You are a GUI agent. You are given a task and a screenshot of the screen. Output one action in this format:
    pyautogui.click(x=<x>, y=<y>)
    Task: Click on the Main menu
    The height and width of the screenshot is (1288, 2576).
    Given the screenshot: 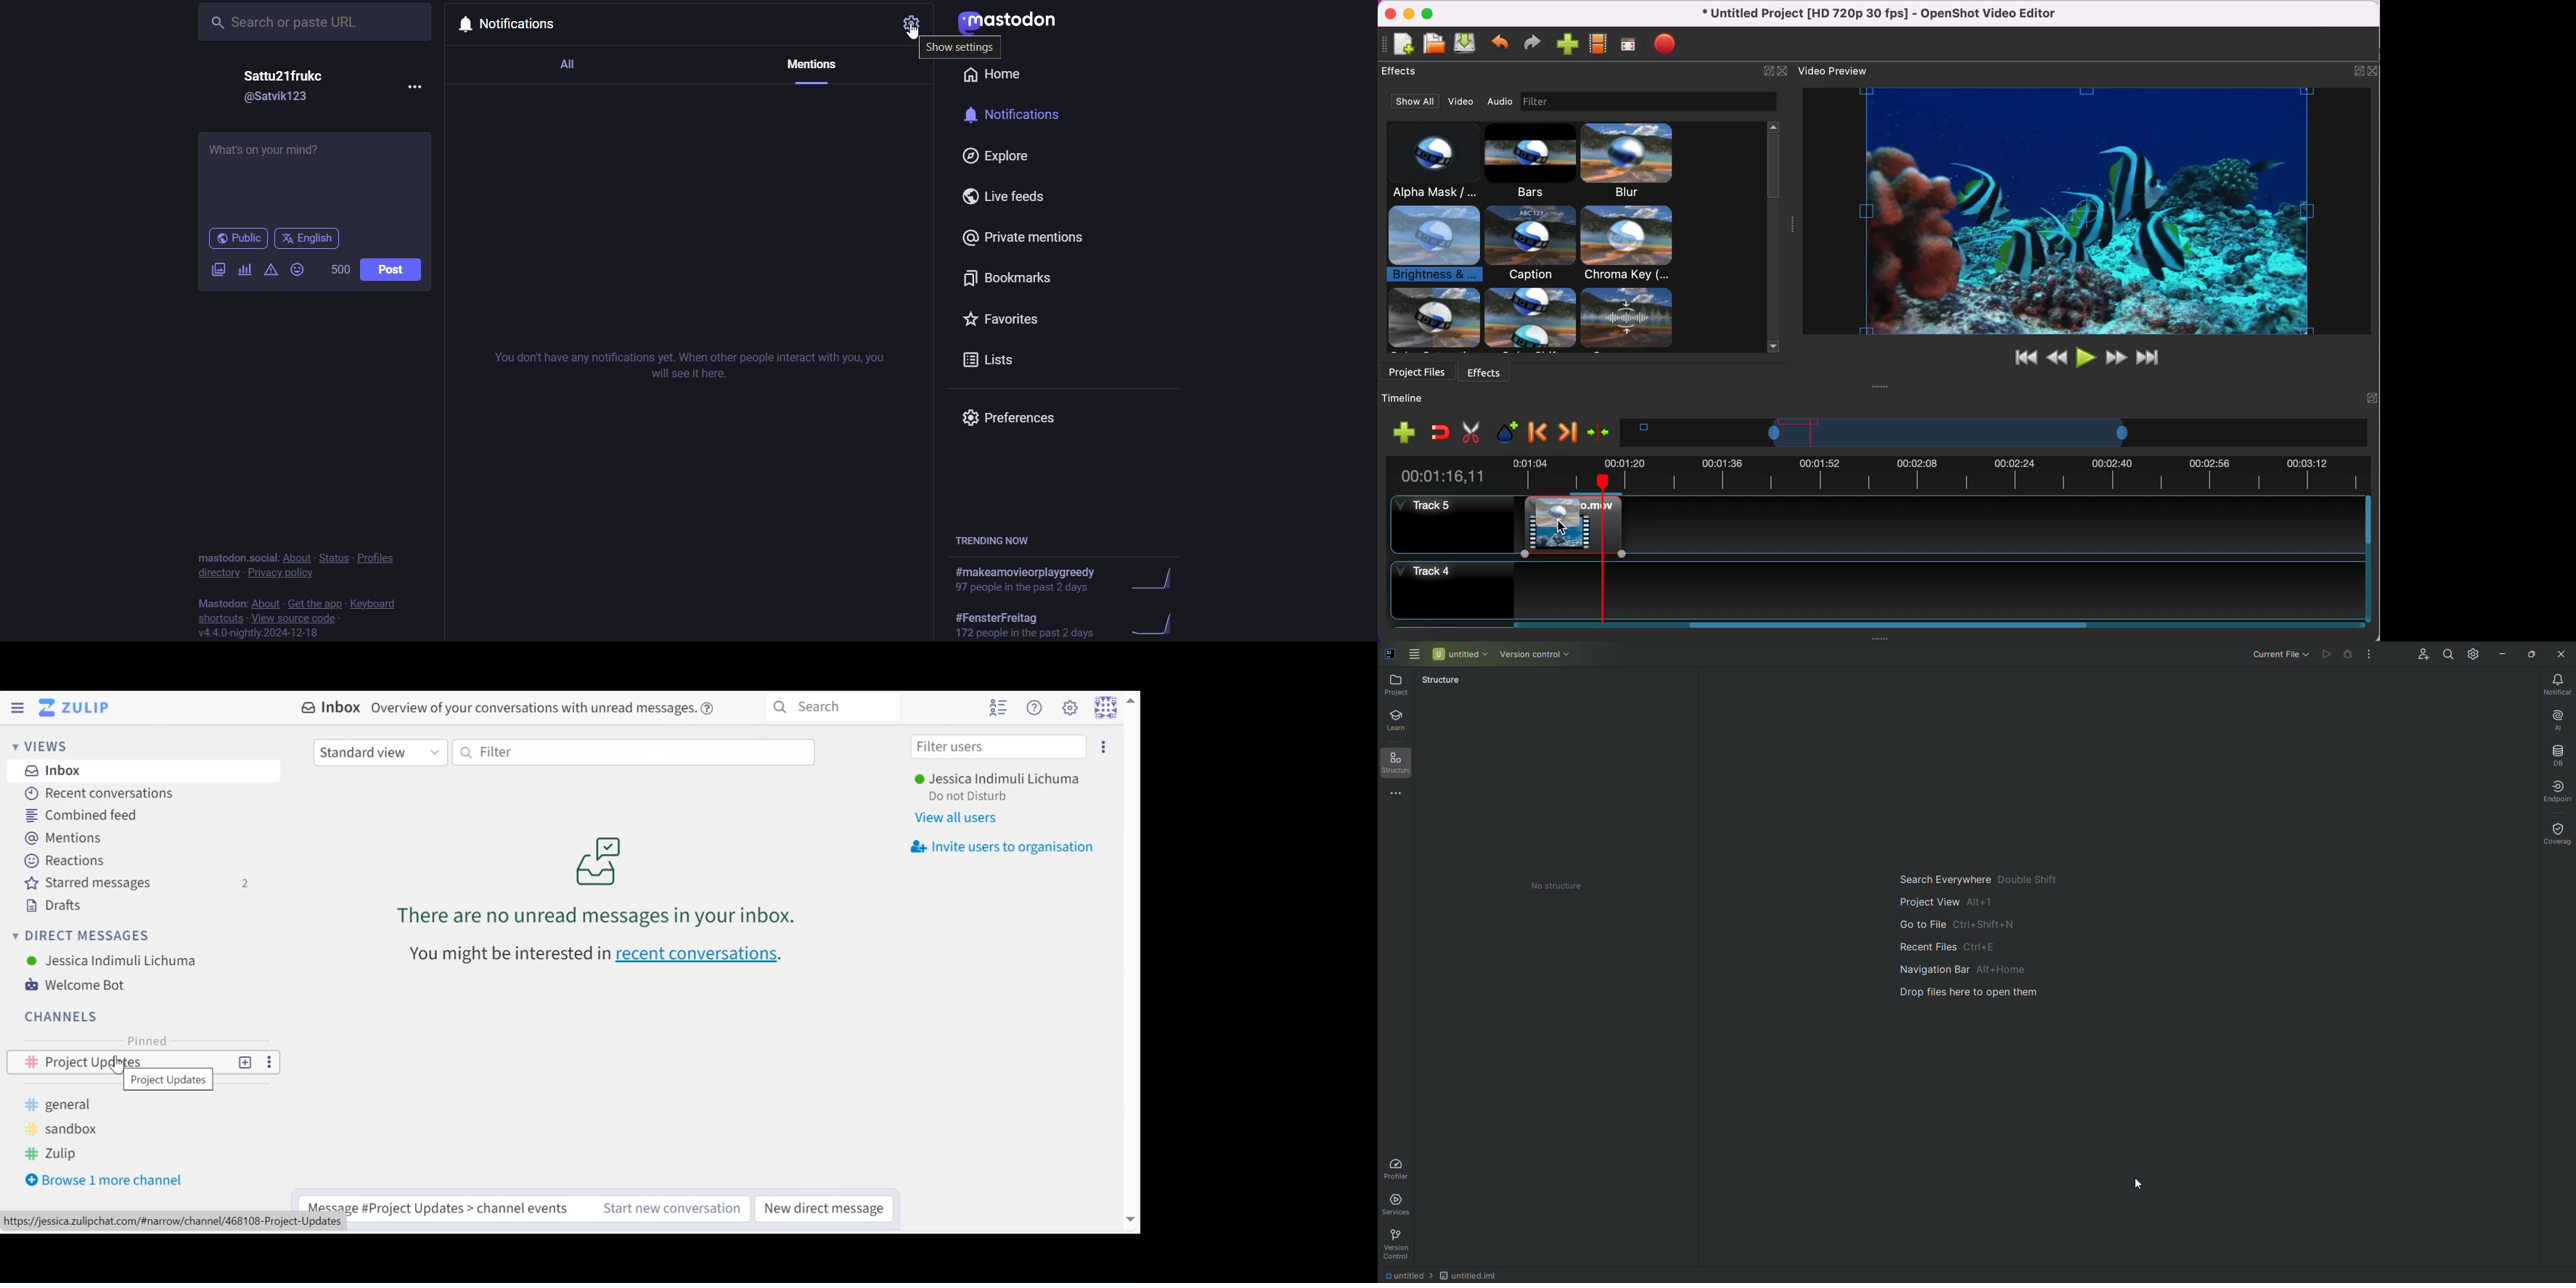 What is the action you would take?
    pyautogui.click(x=1072, y=706)
    